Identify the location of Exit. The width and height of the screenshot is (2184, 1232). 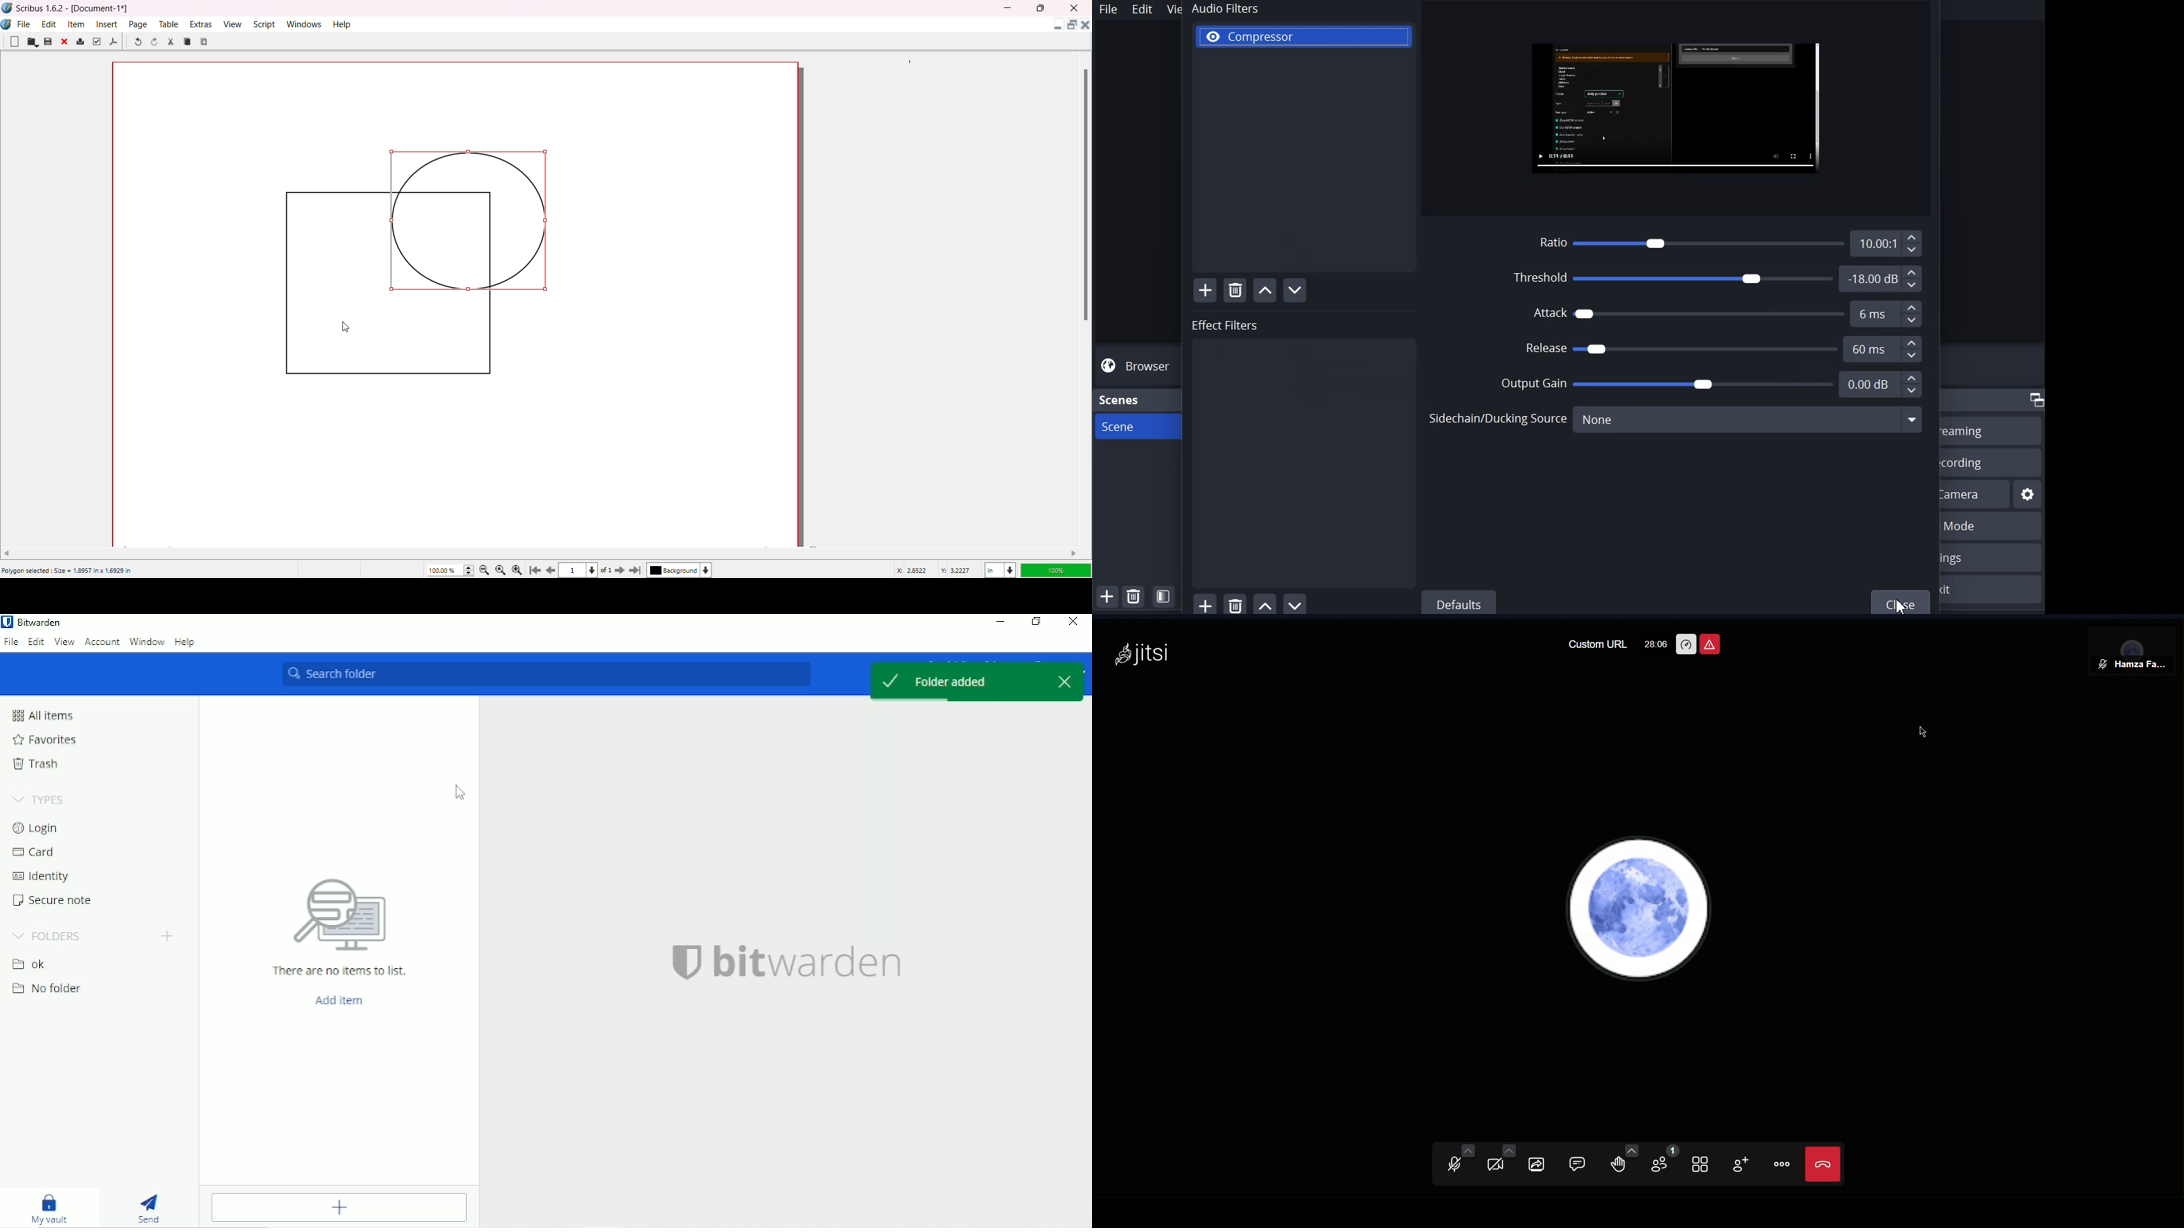
(1993, 589).